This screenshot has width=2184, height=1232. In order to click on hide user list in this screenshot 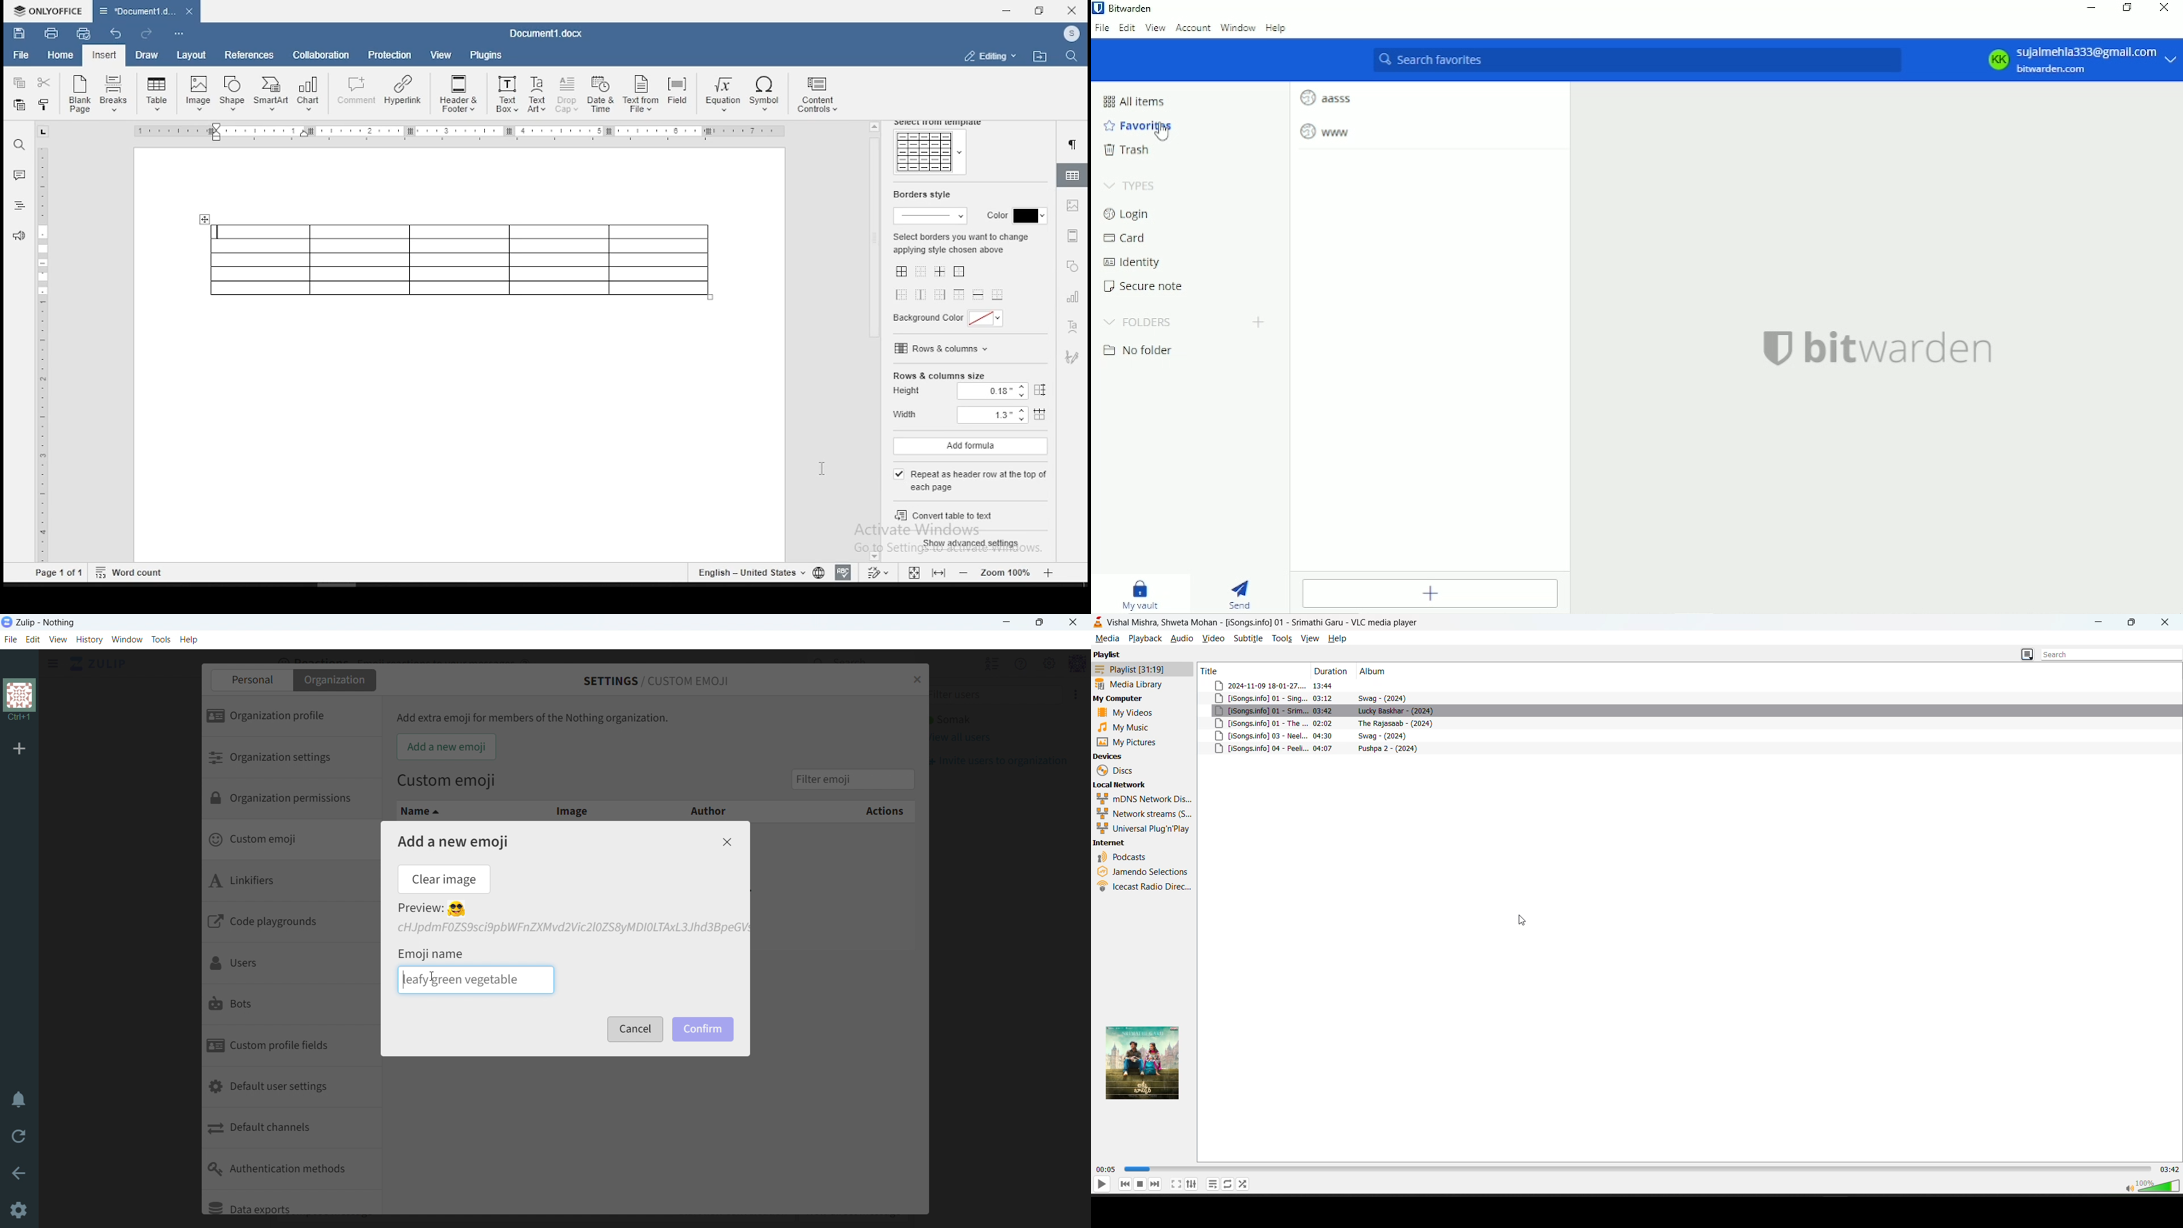, I will do `click(980, 663)`.